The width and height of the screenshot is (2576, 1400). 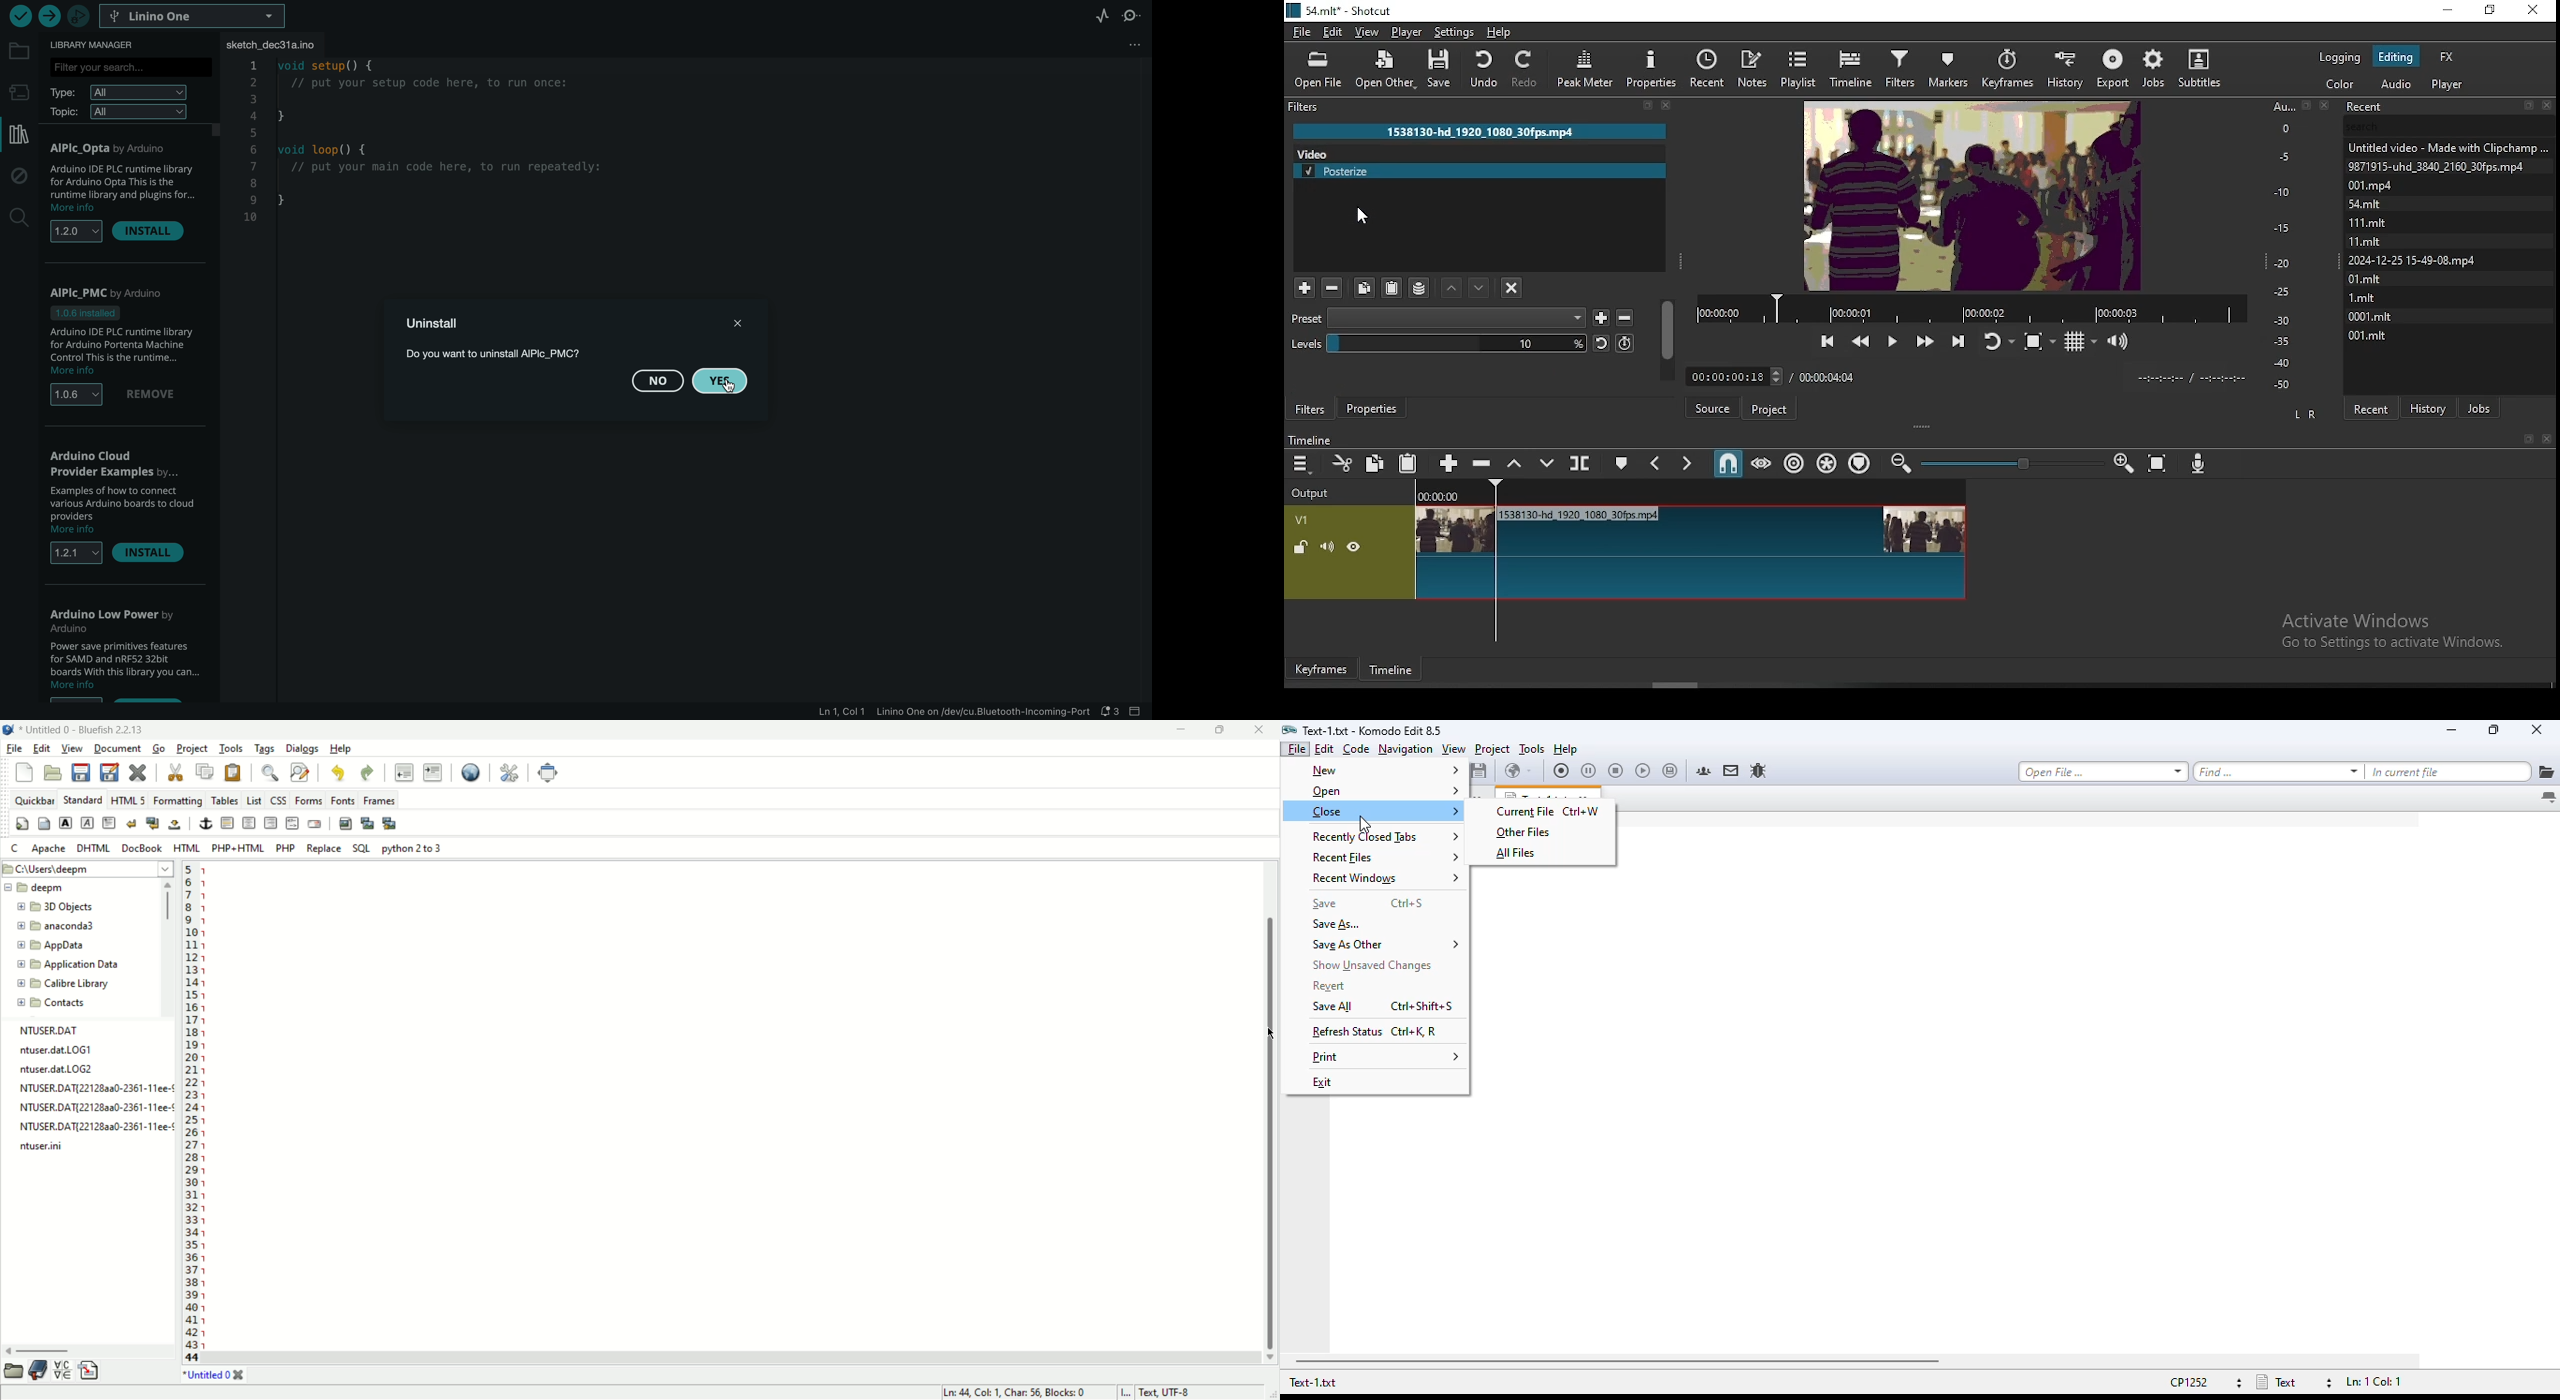 What do you see at coordinates (68, 963) in the screenshot?
I see `Folder name` at bounding box center [68, 963].